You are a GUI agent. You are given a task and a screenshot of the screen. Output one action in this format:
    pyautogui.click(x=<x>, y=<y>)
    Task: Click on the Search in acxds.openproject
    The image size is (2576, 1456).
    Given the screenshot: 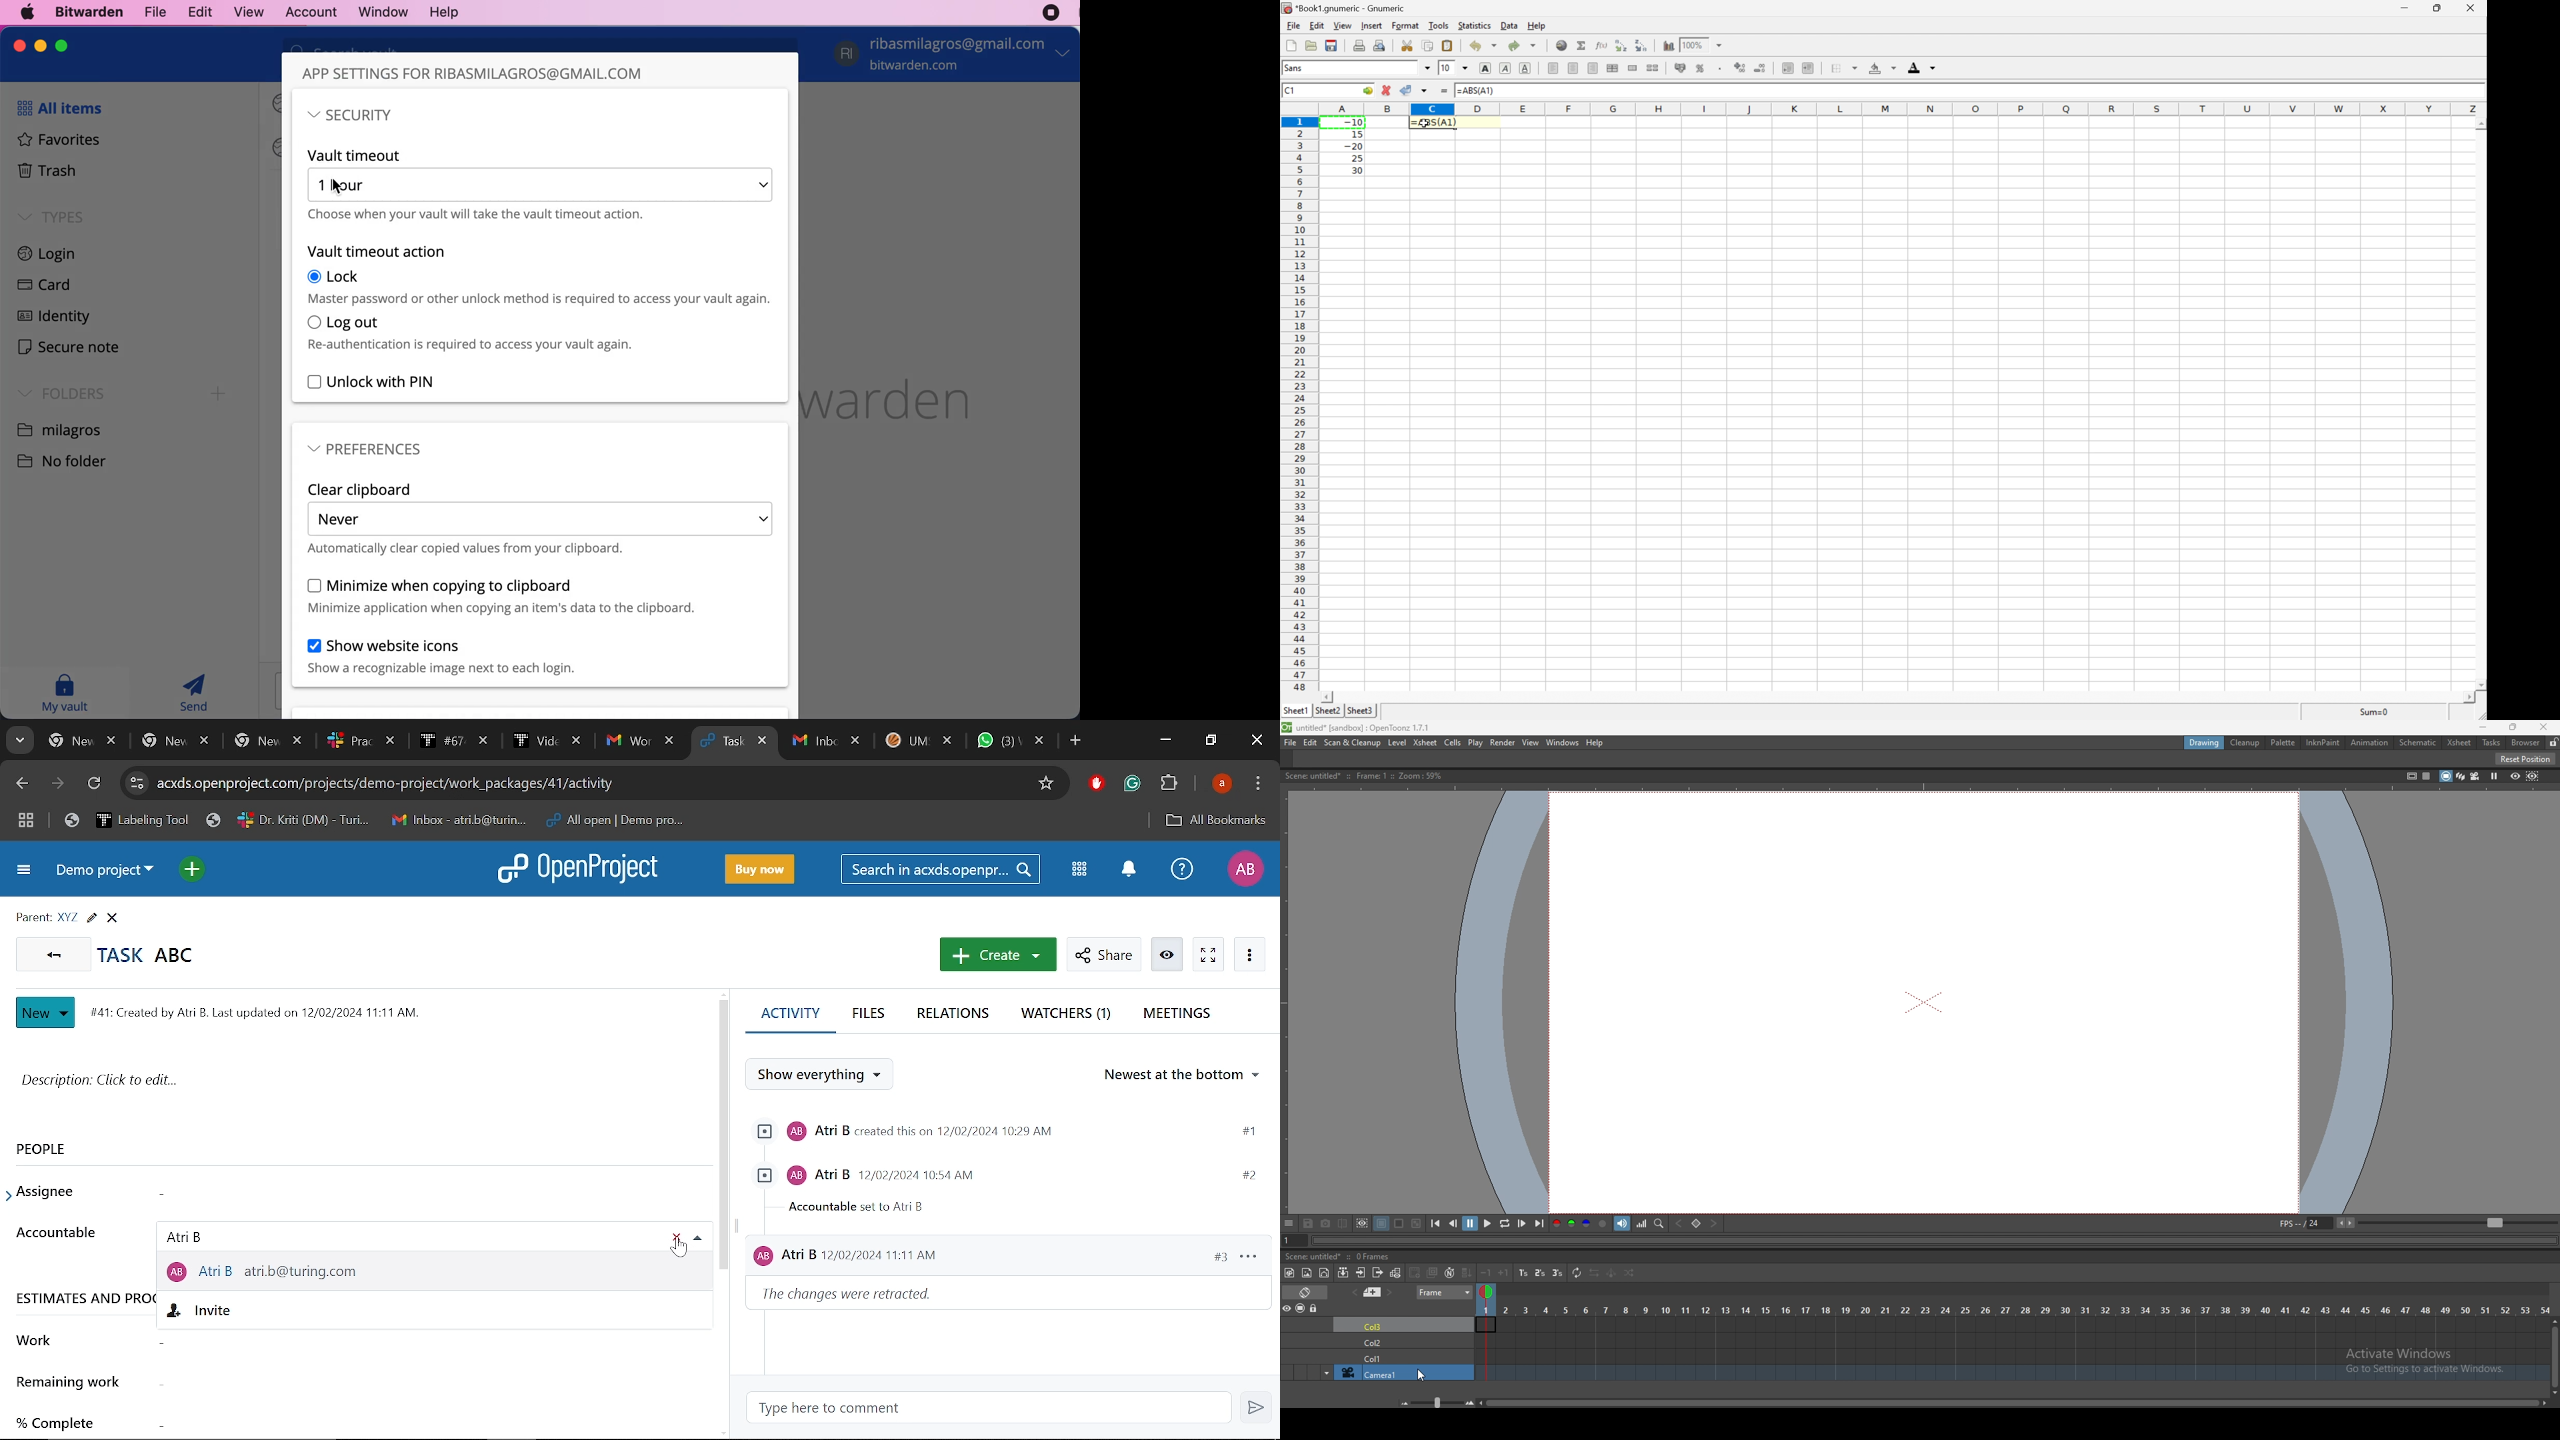 What is the action you would take?
    pyautogui.click(x=943, y=869)
    